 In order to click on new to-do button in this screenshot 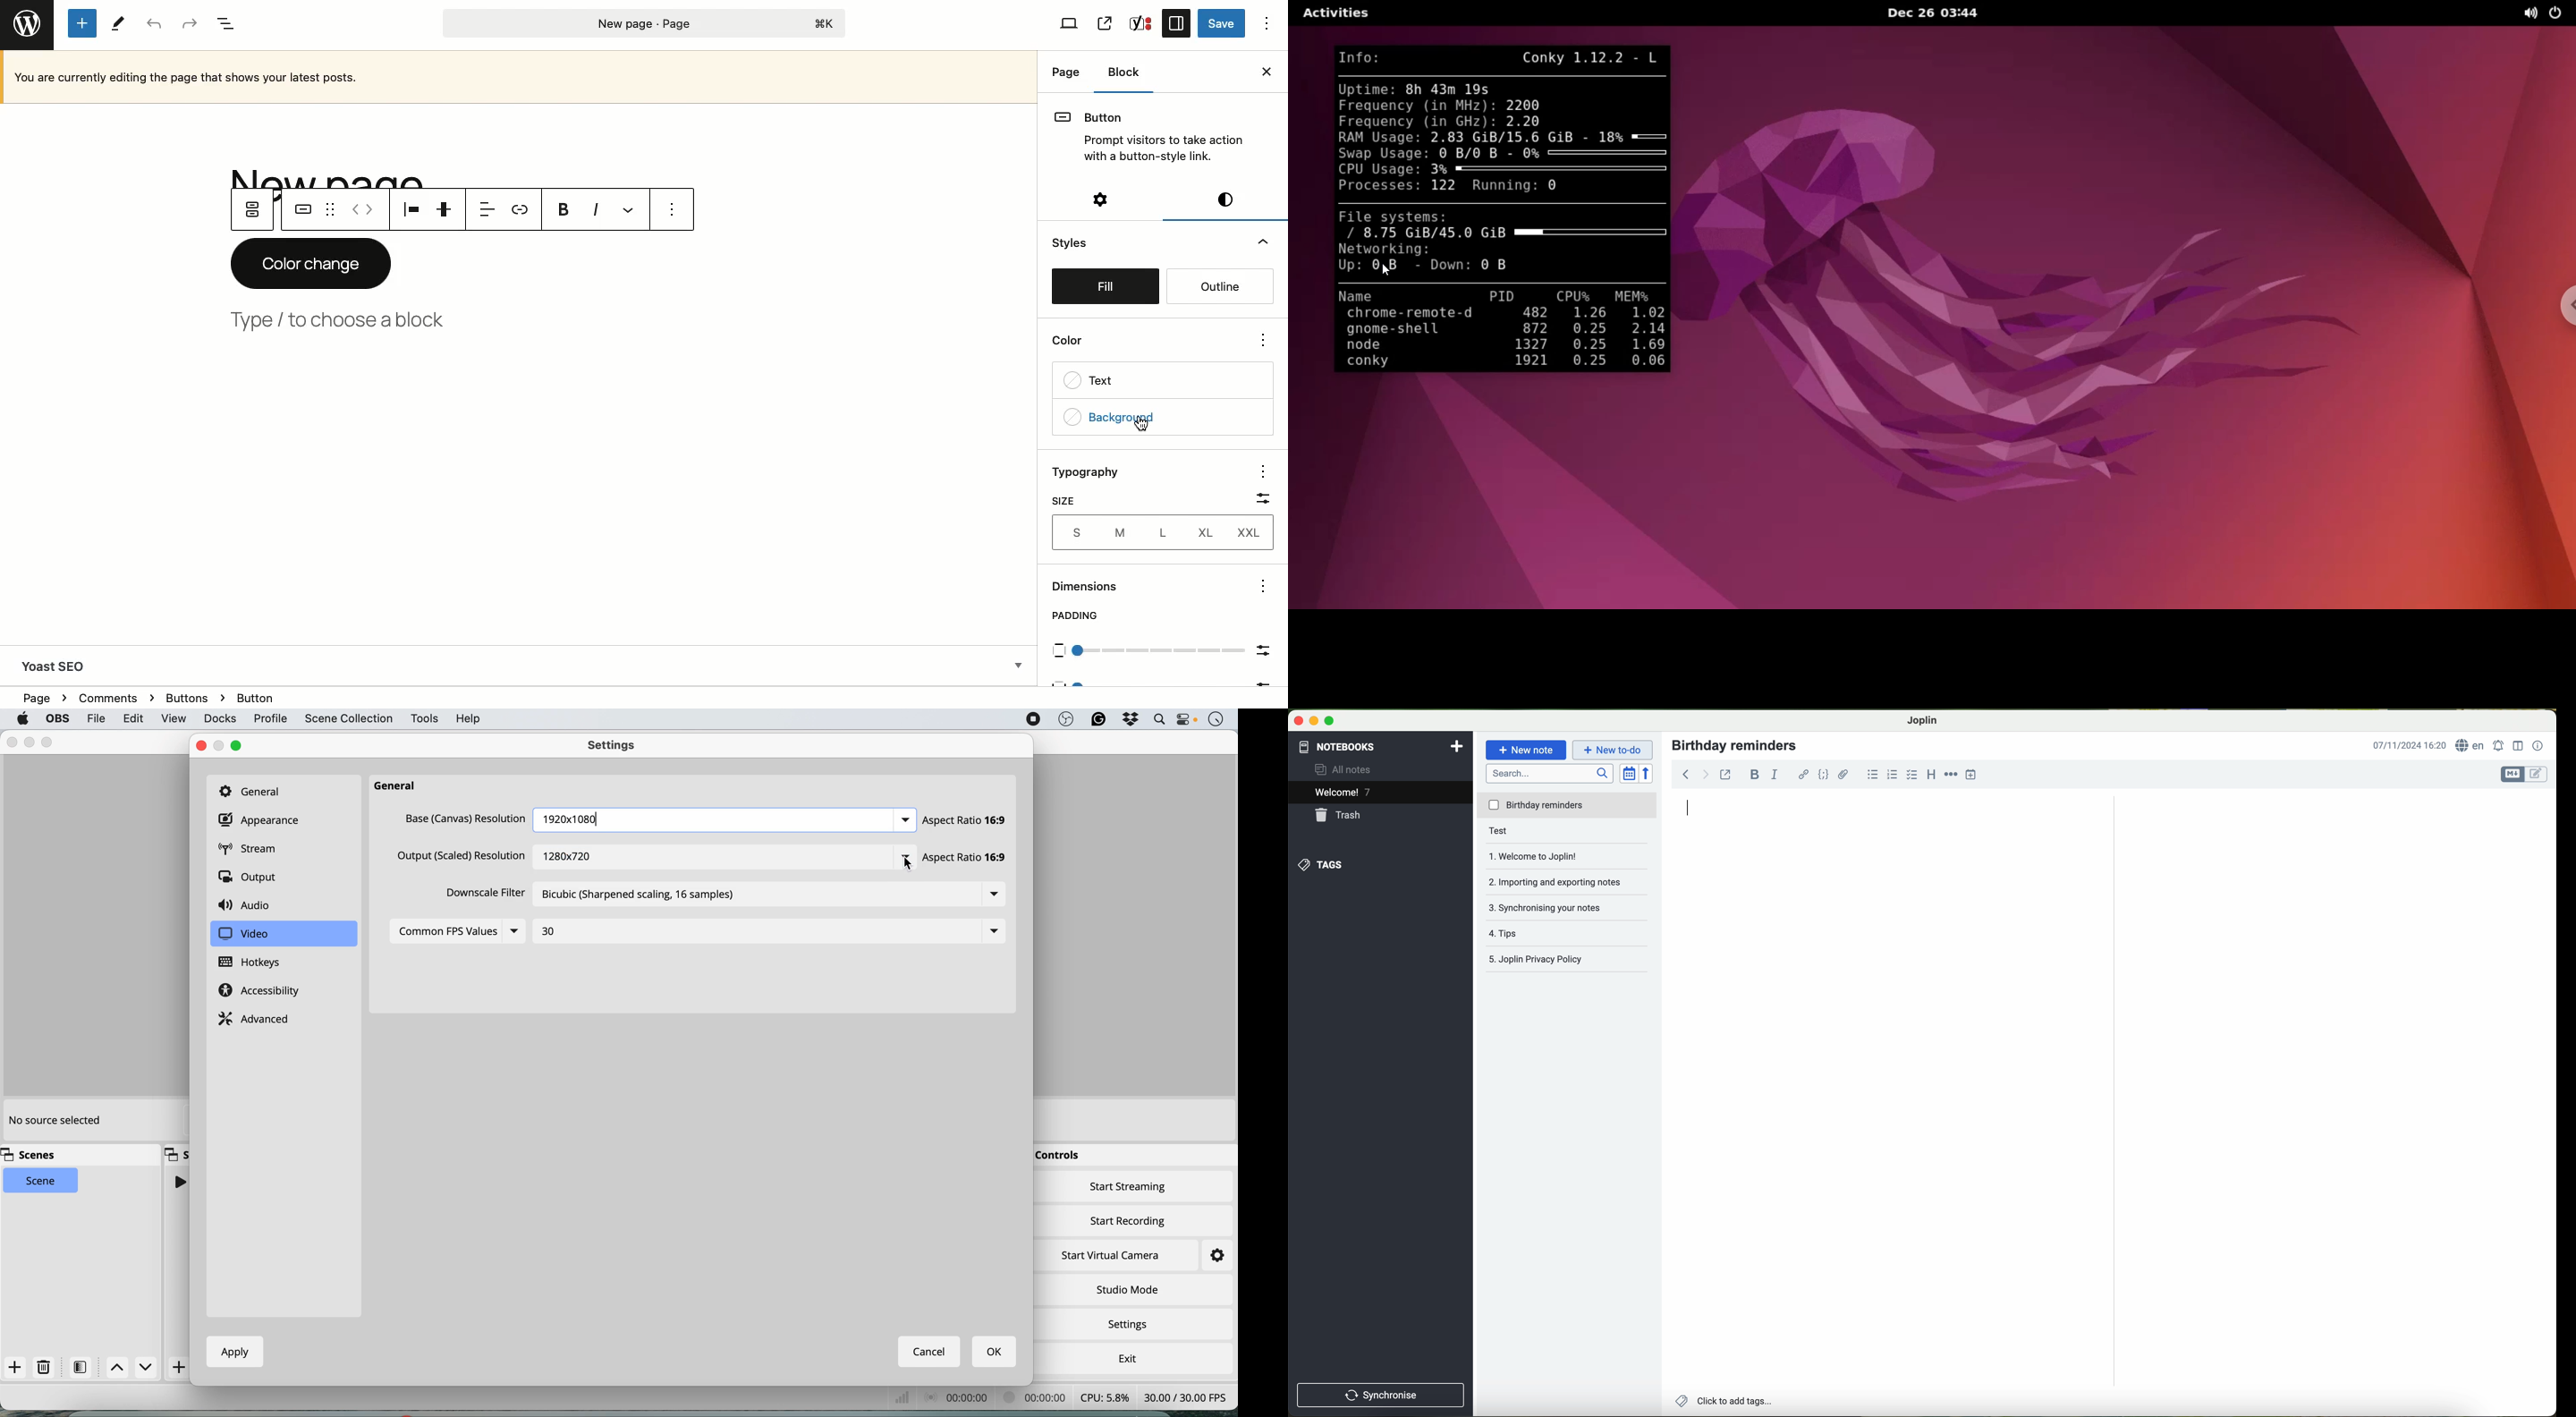, I will do `click(1613, 751)`.